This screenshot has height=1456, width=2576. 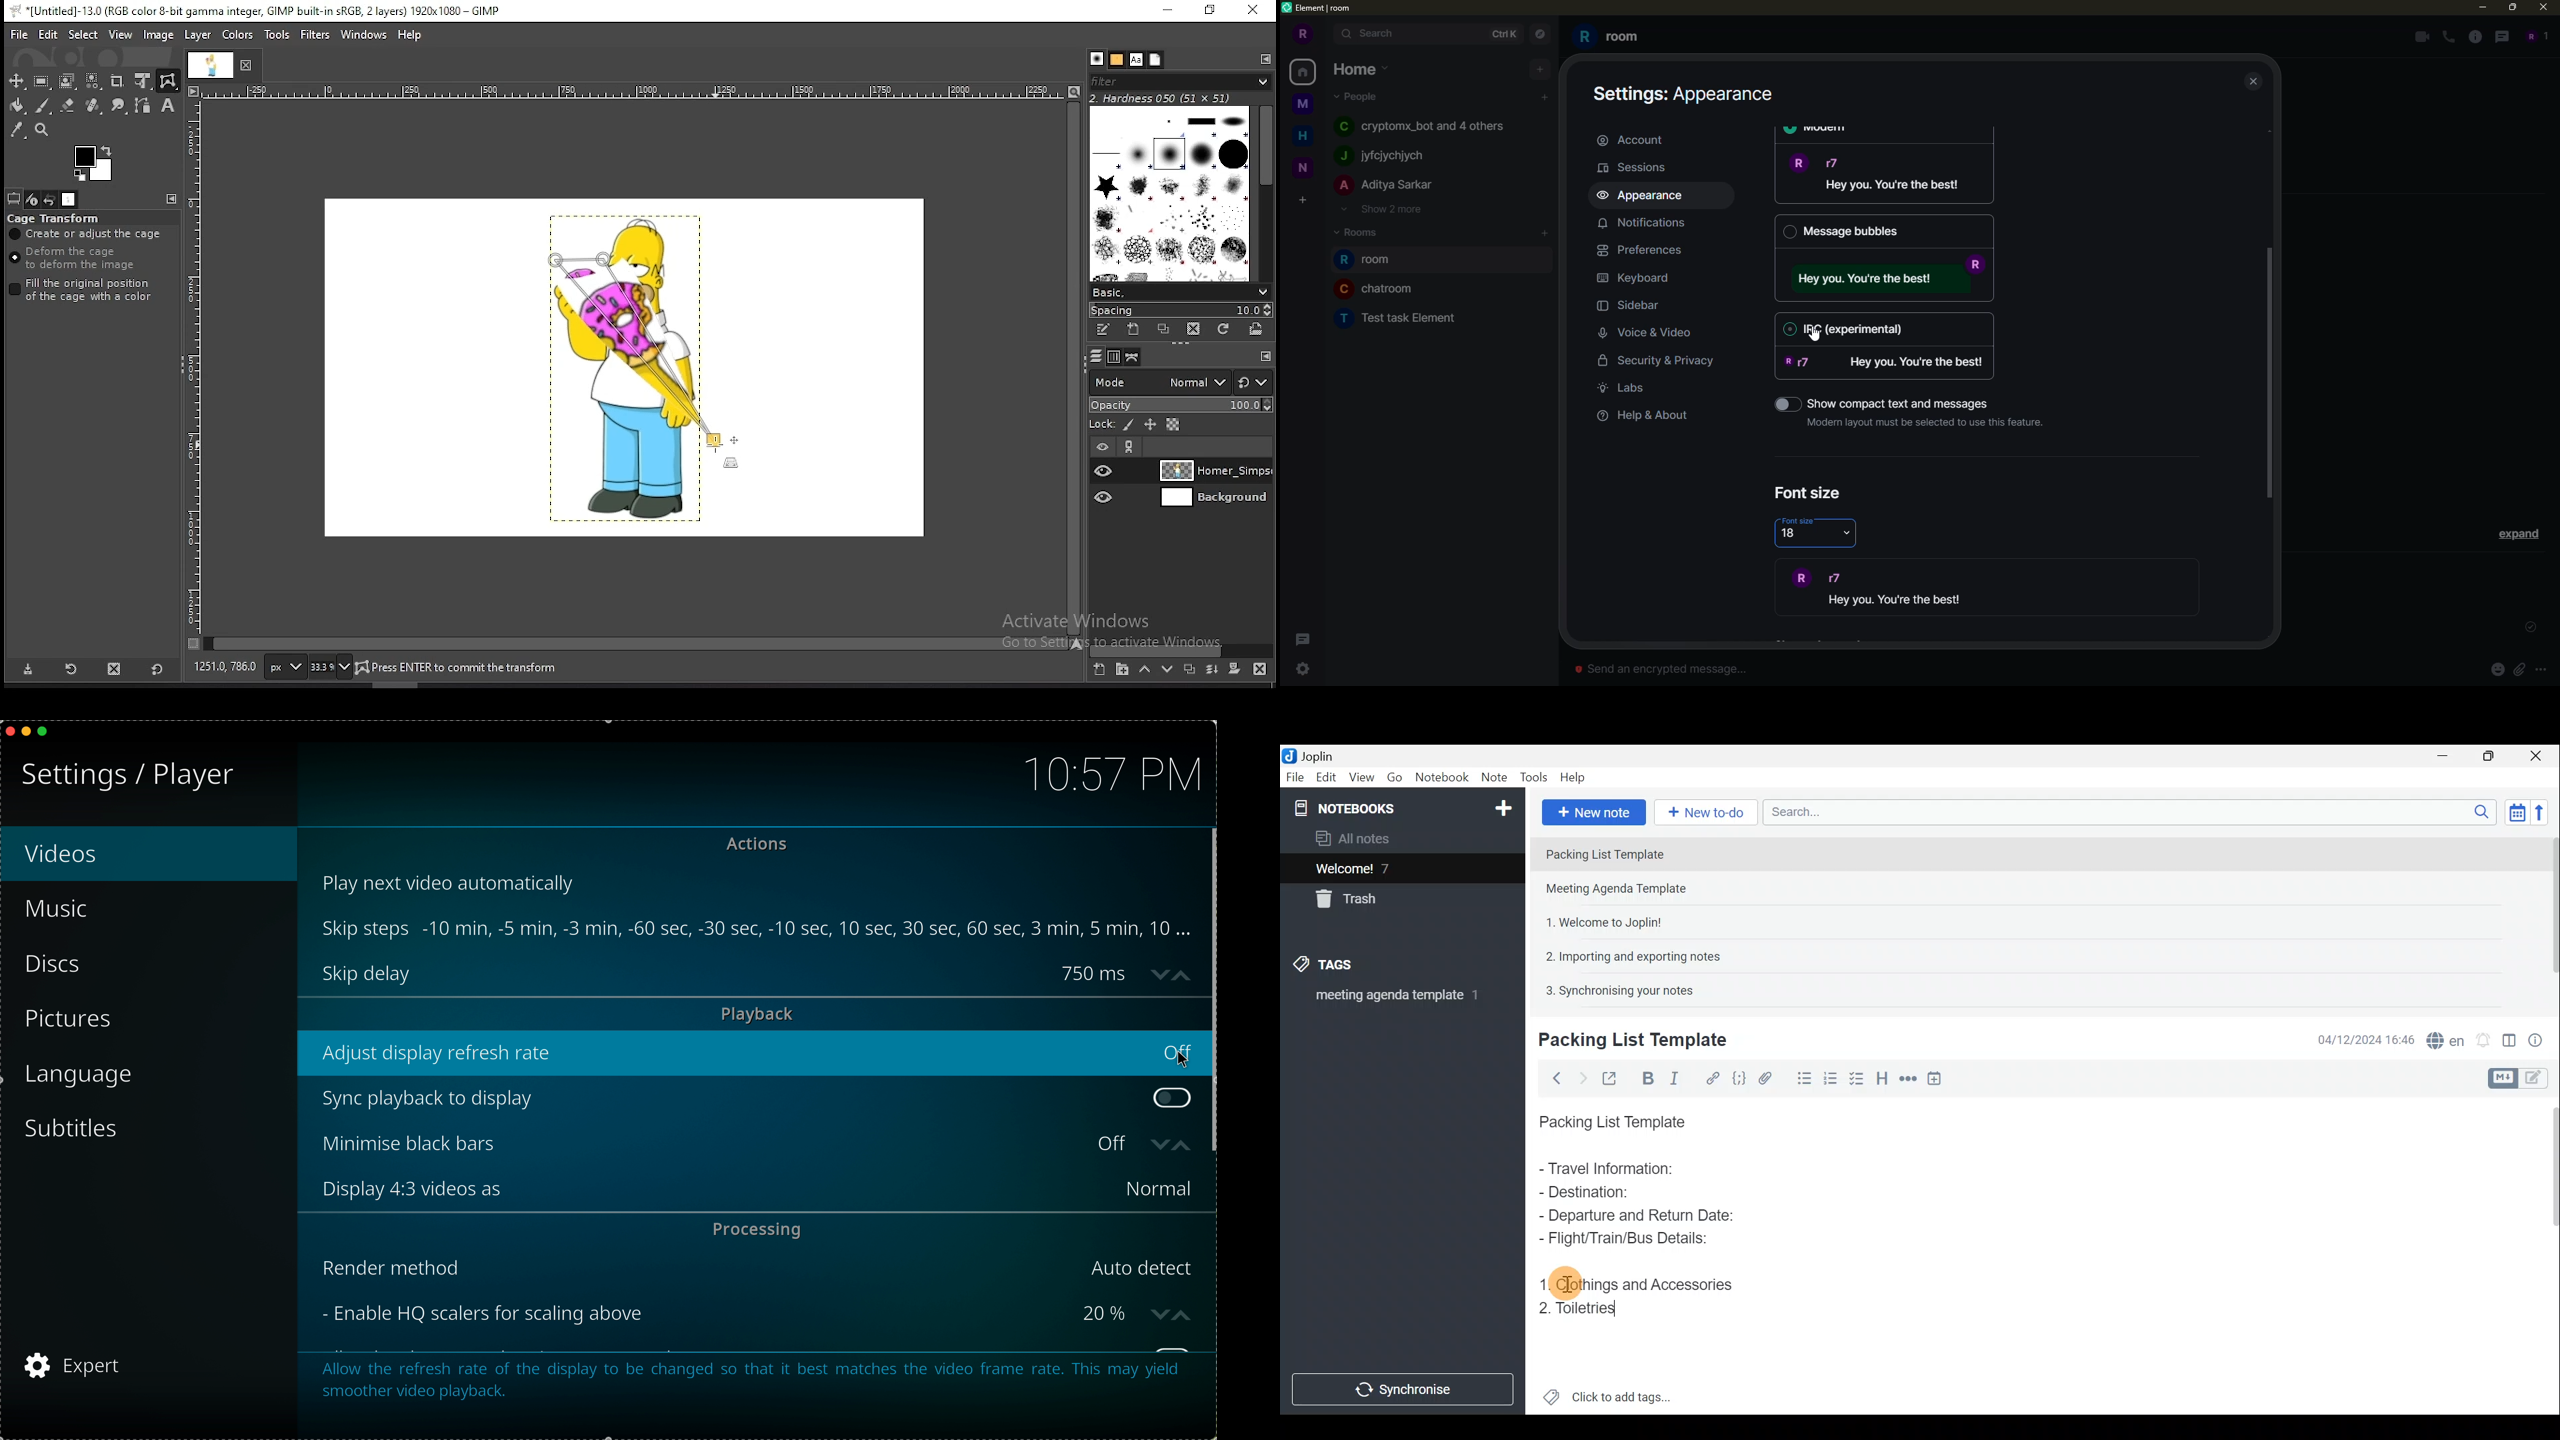 What do you see at coordinates (1677, 91) in the screenshot?
I see `appearance` at bounding box center [1677, 91].